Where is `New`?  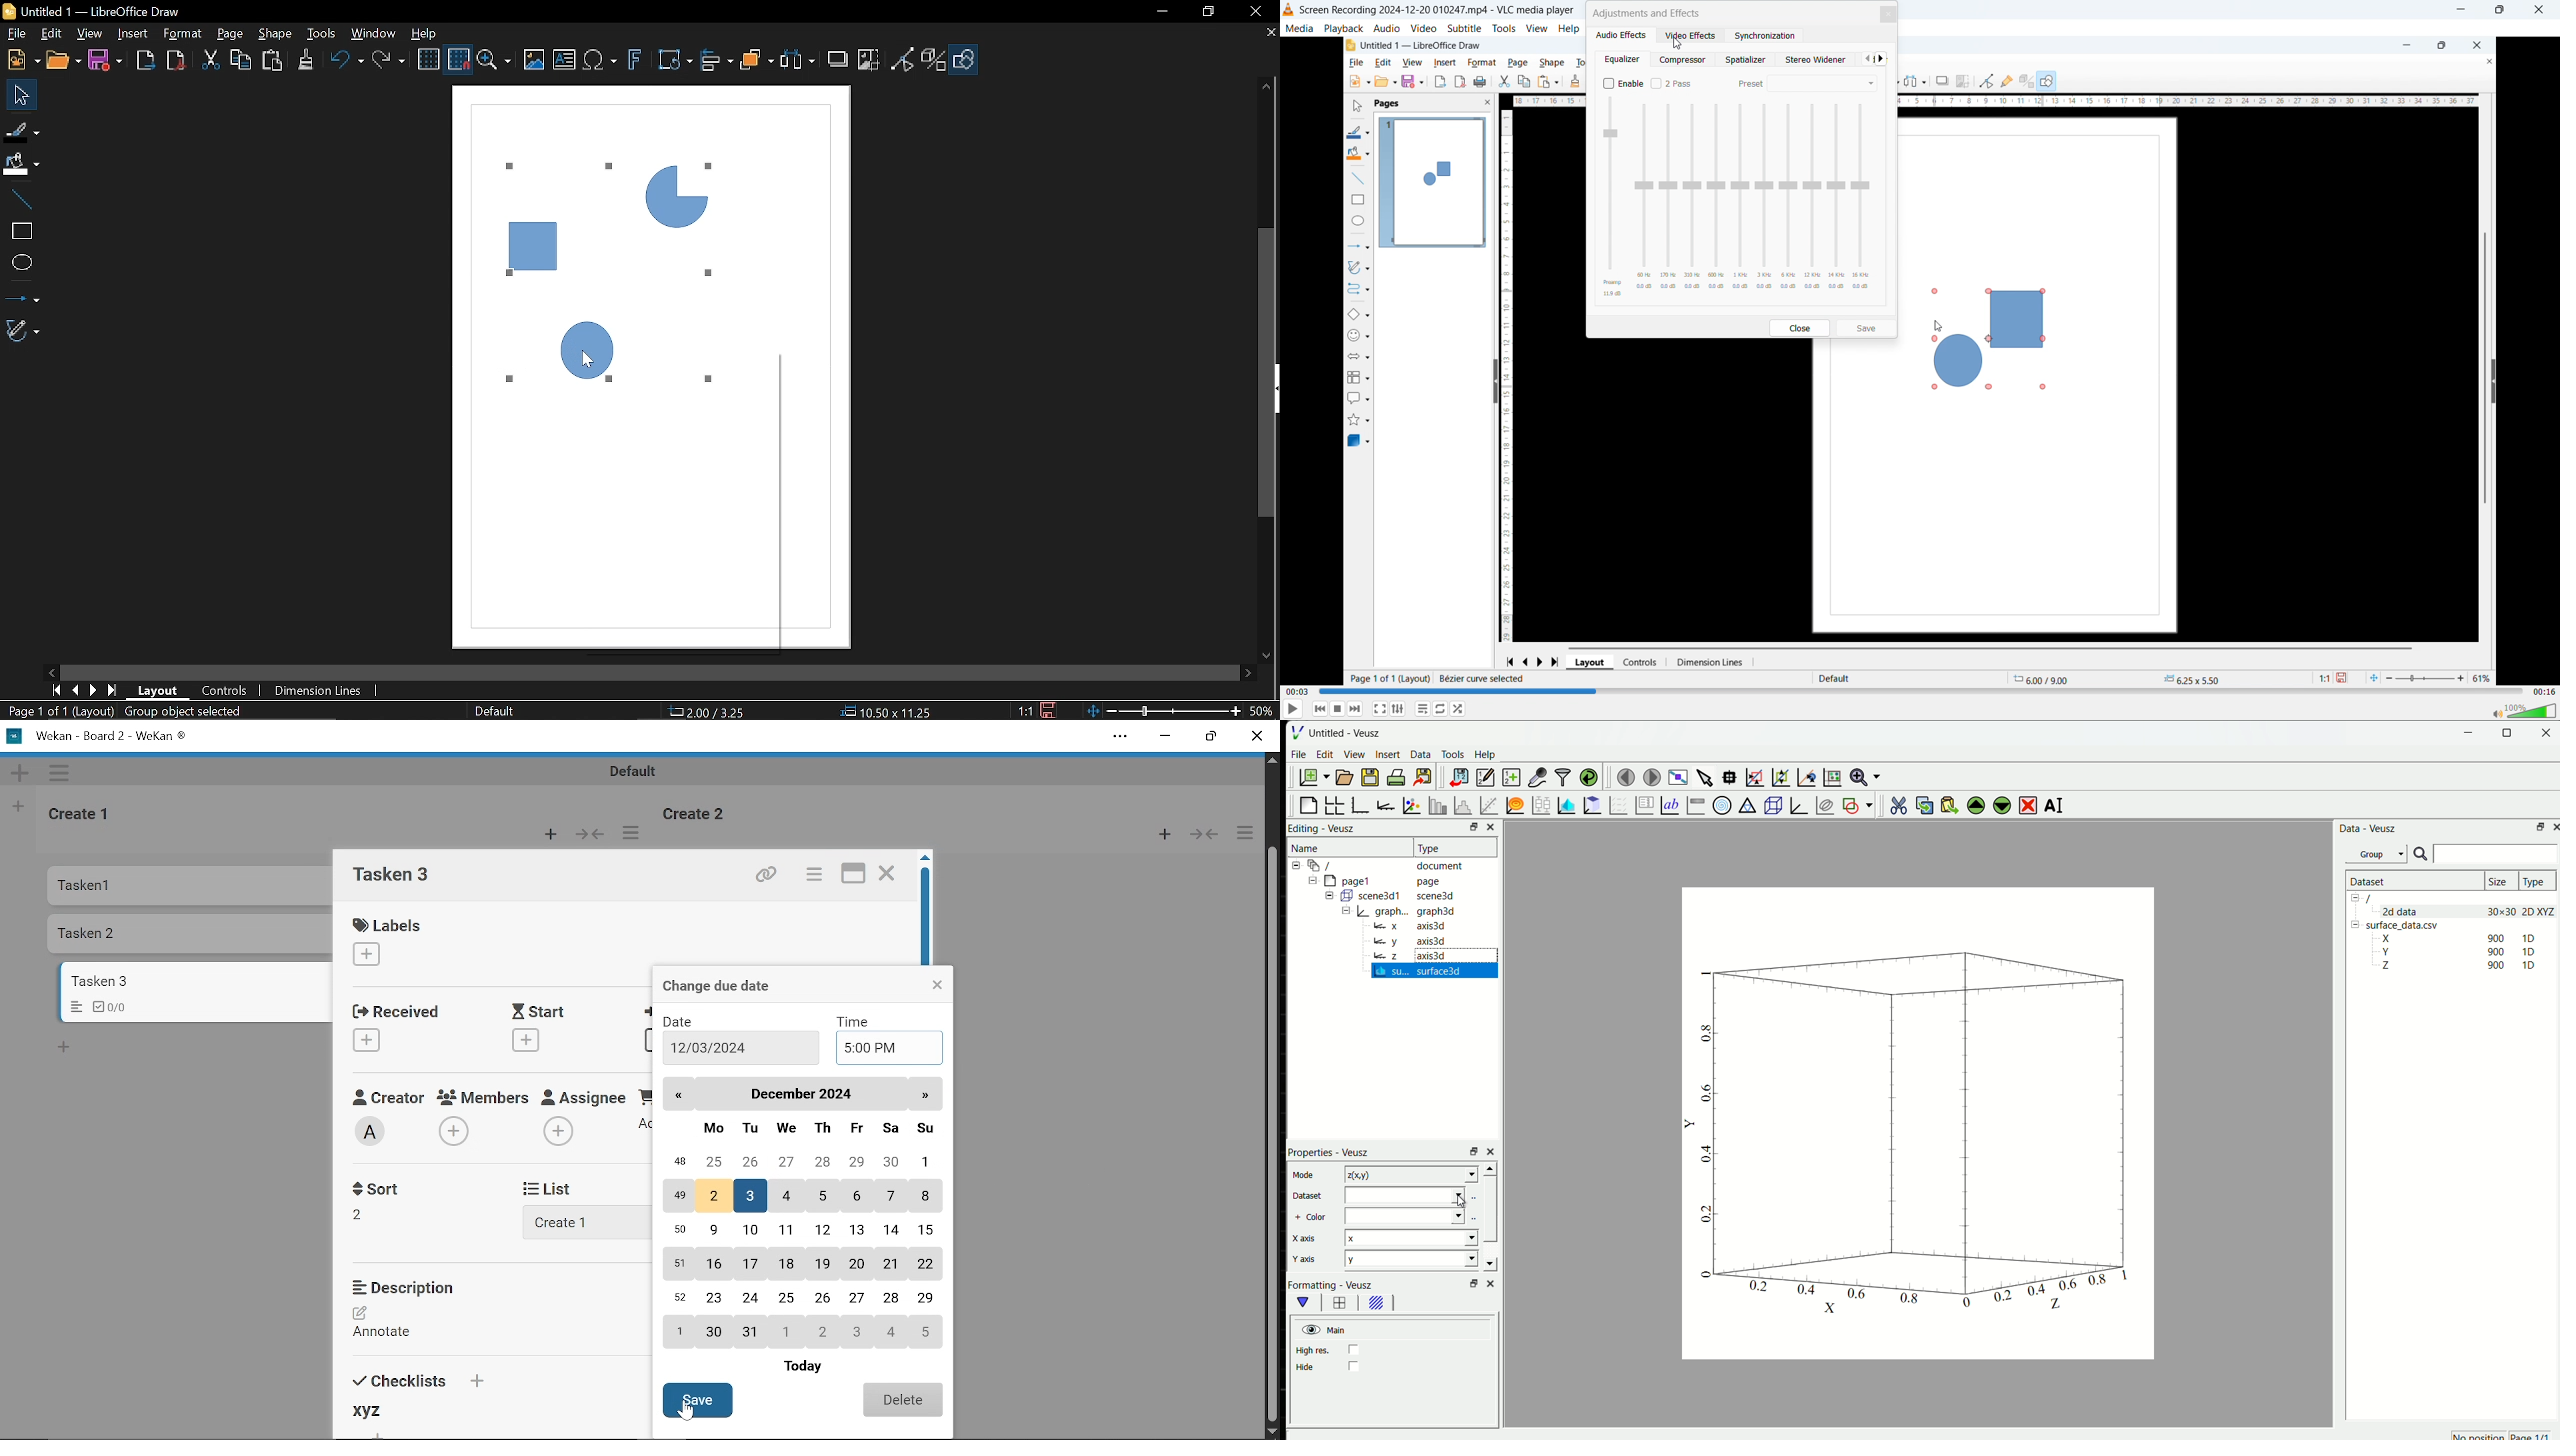
New is located at coordinates (20, 60).